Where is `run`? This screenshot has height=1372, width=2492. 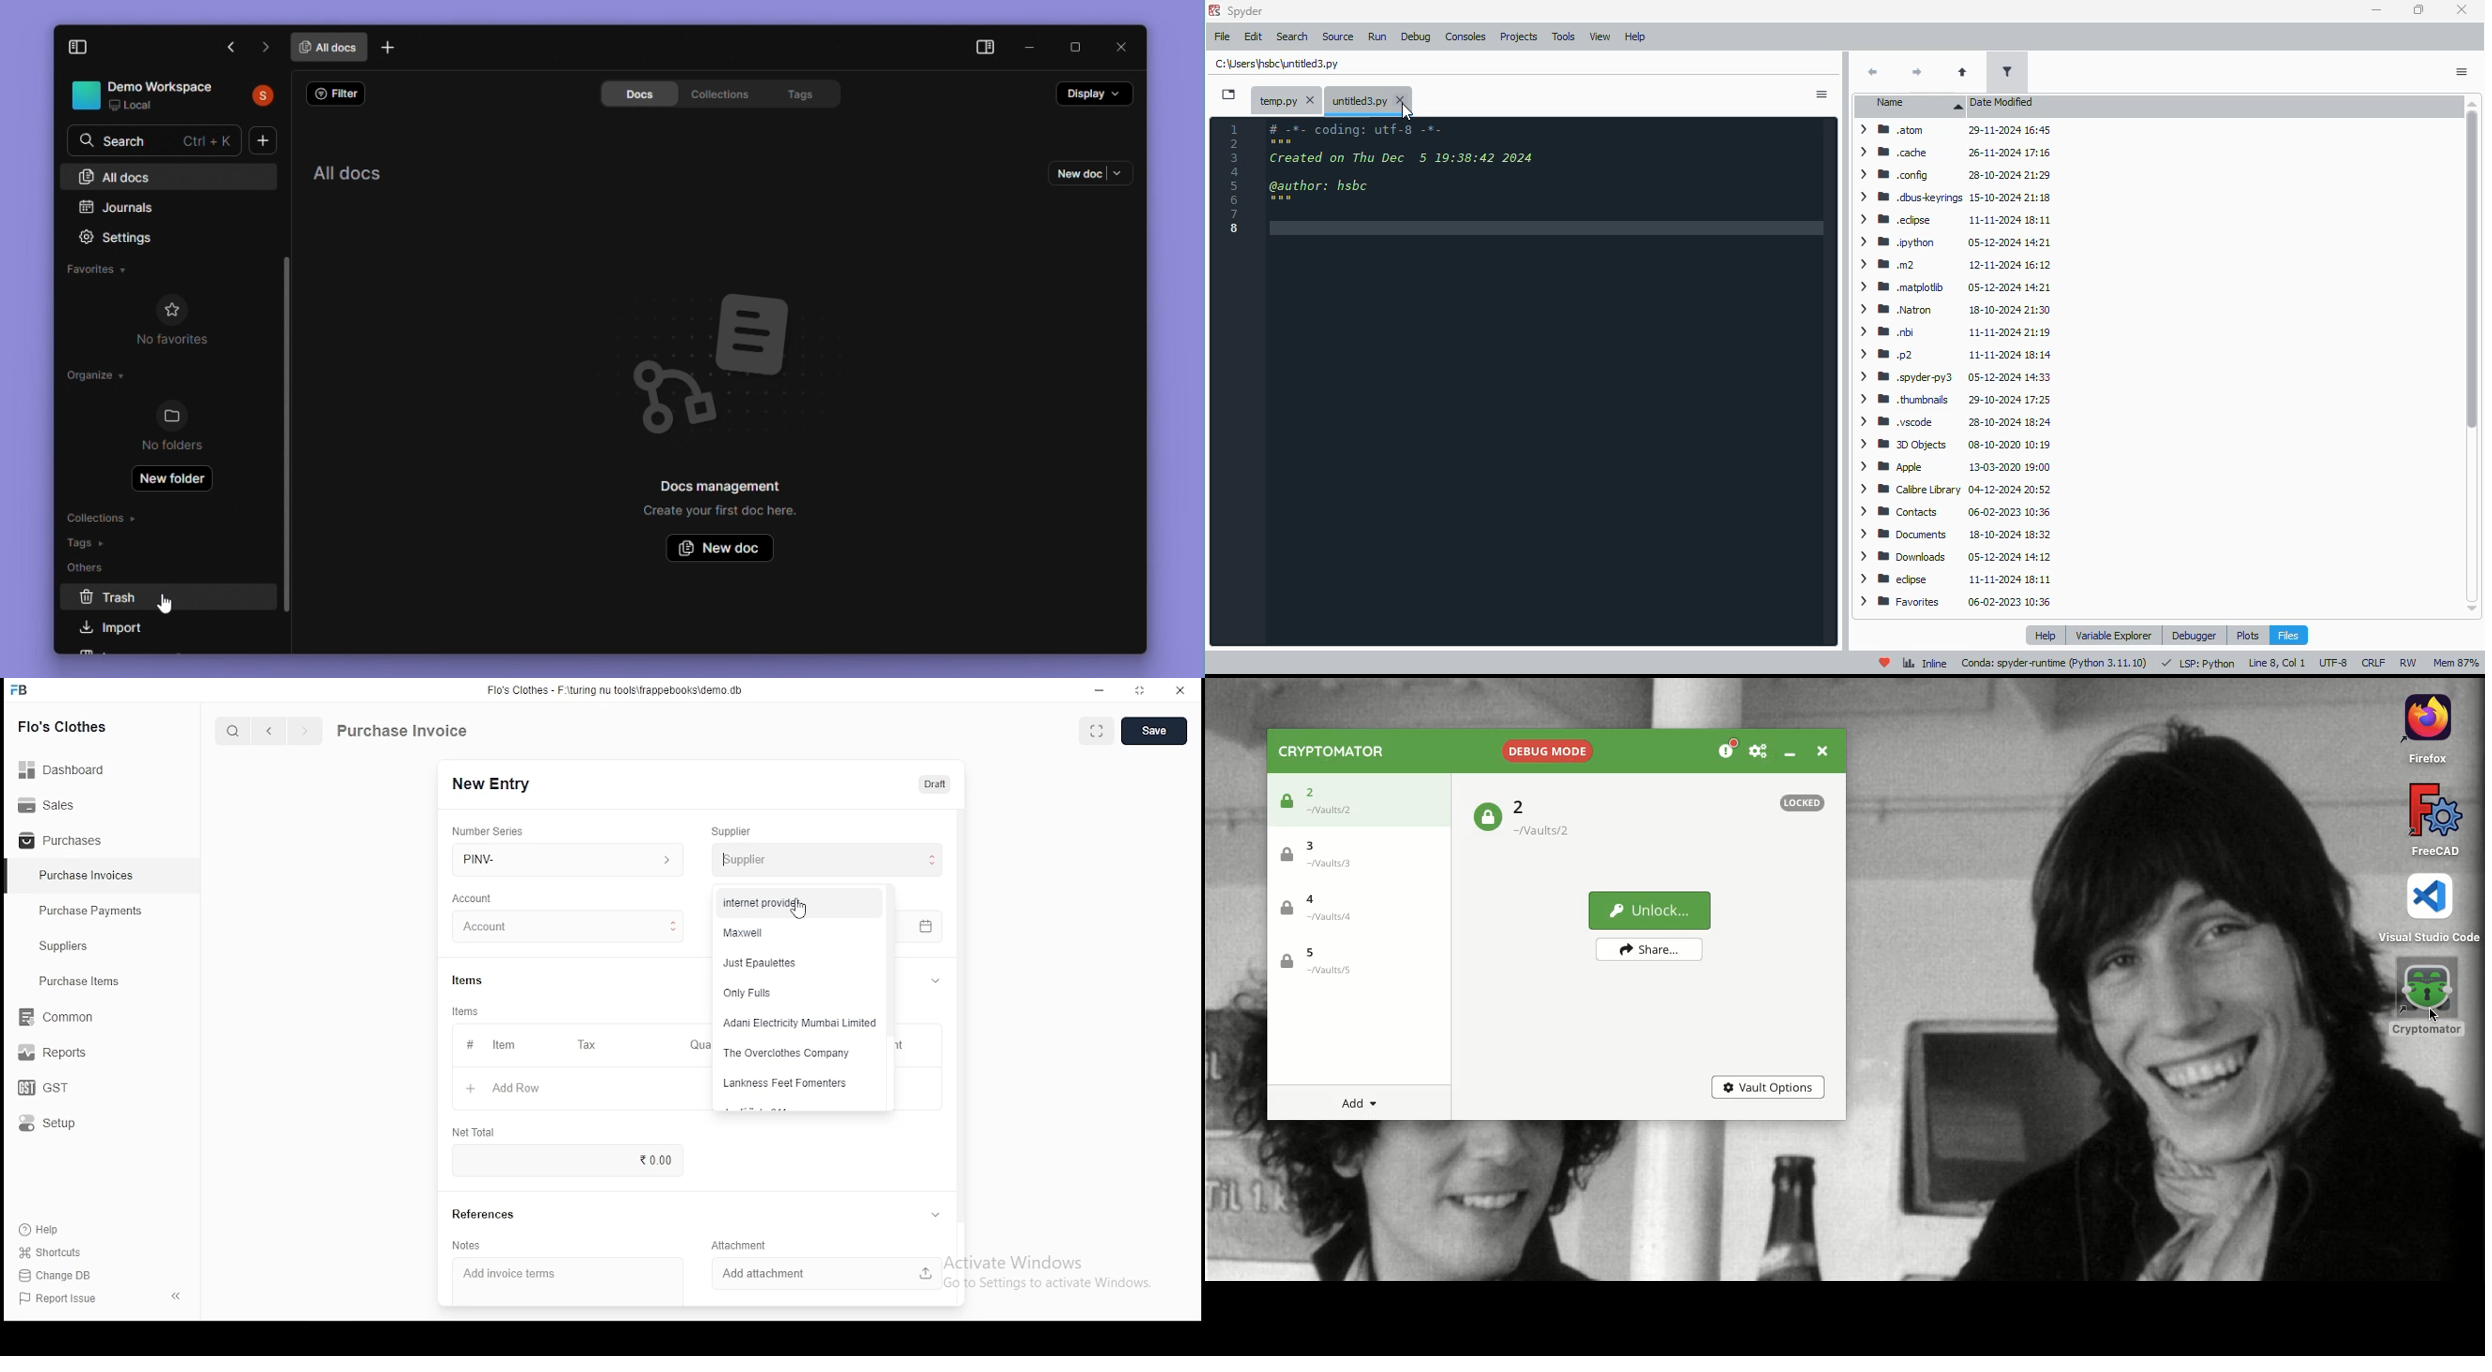
run is located at coordinates (1377, 37).